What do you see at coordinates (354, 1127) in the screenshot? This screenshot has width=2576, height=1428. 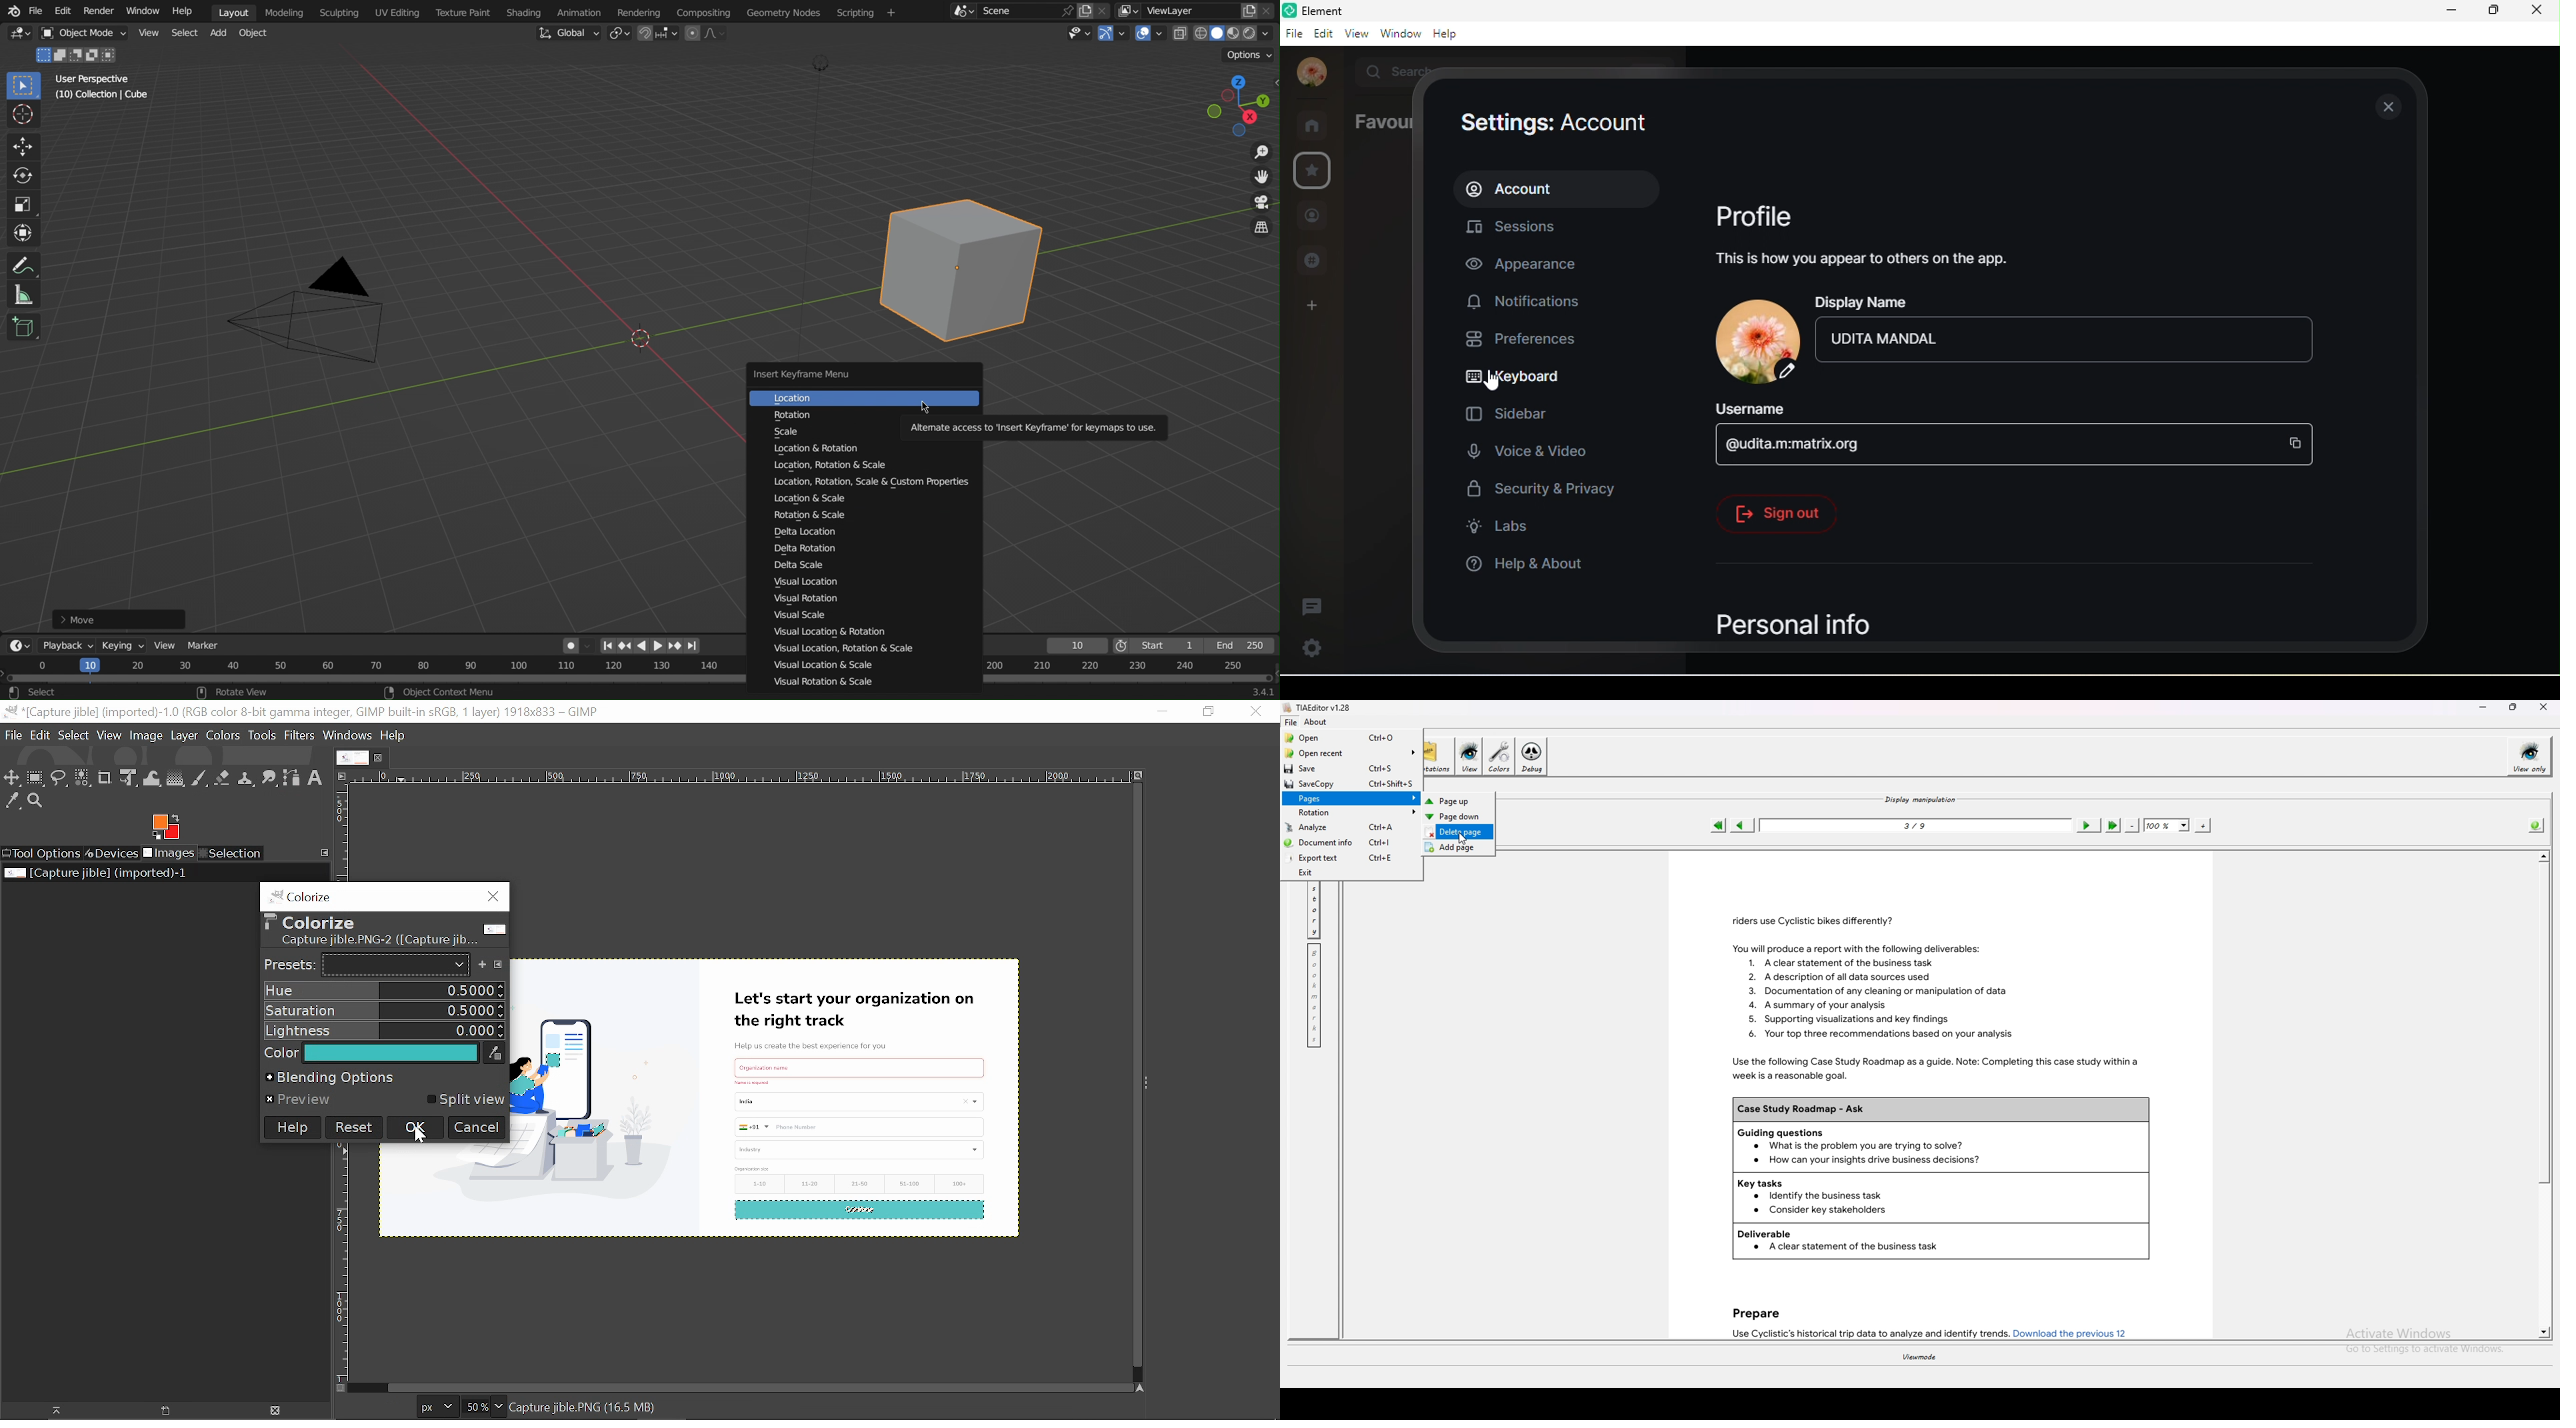 I see `Reset` at bounding box center [354, 1127].